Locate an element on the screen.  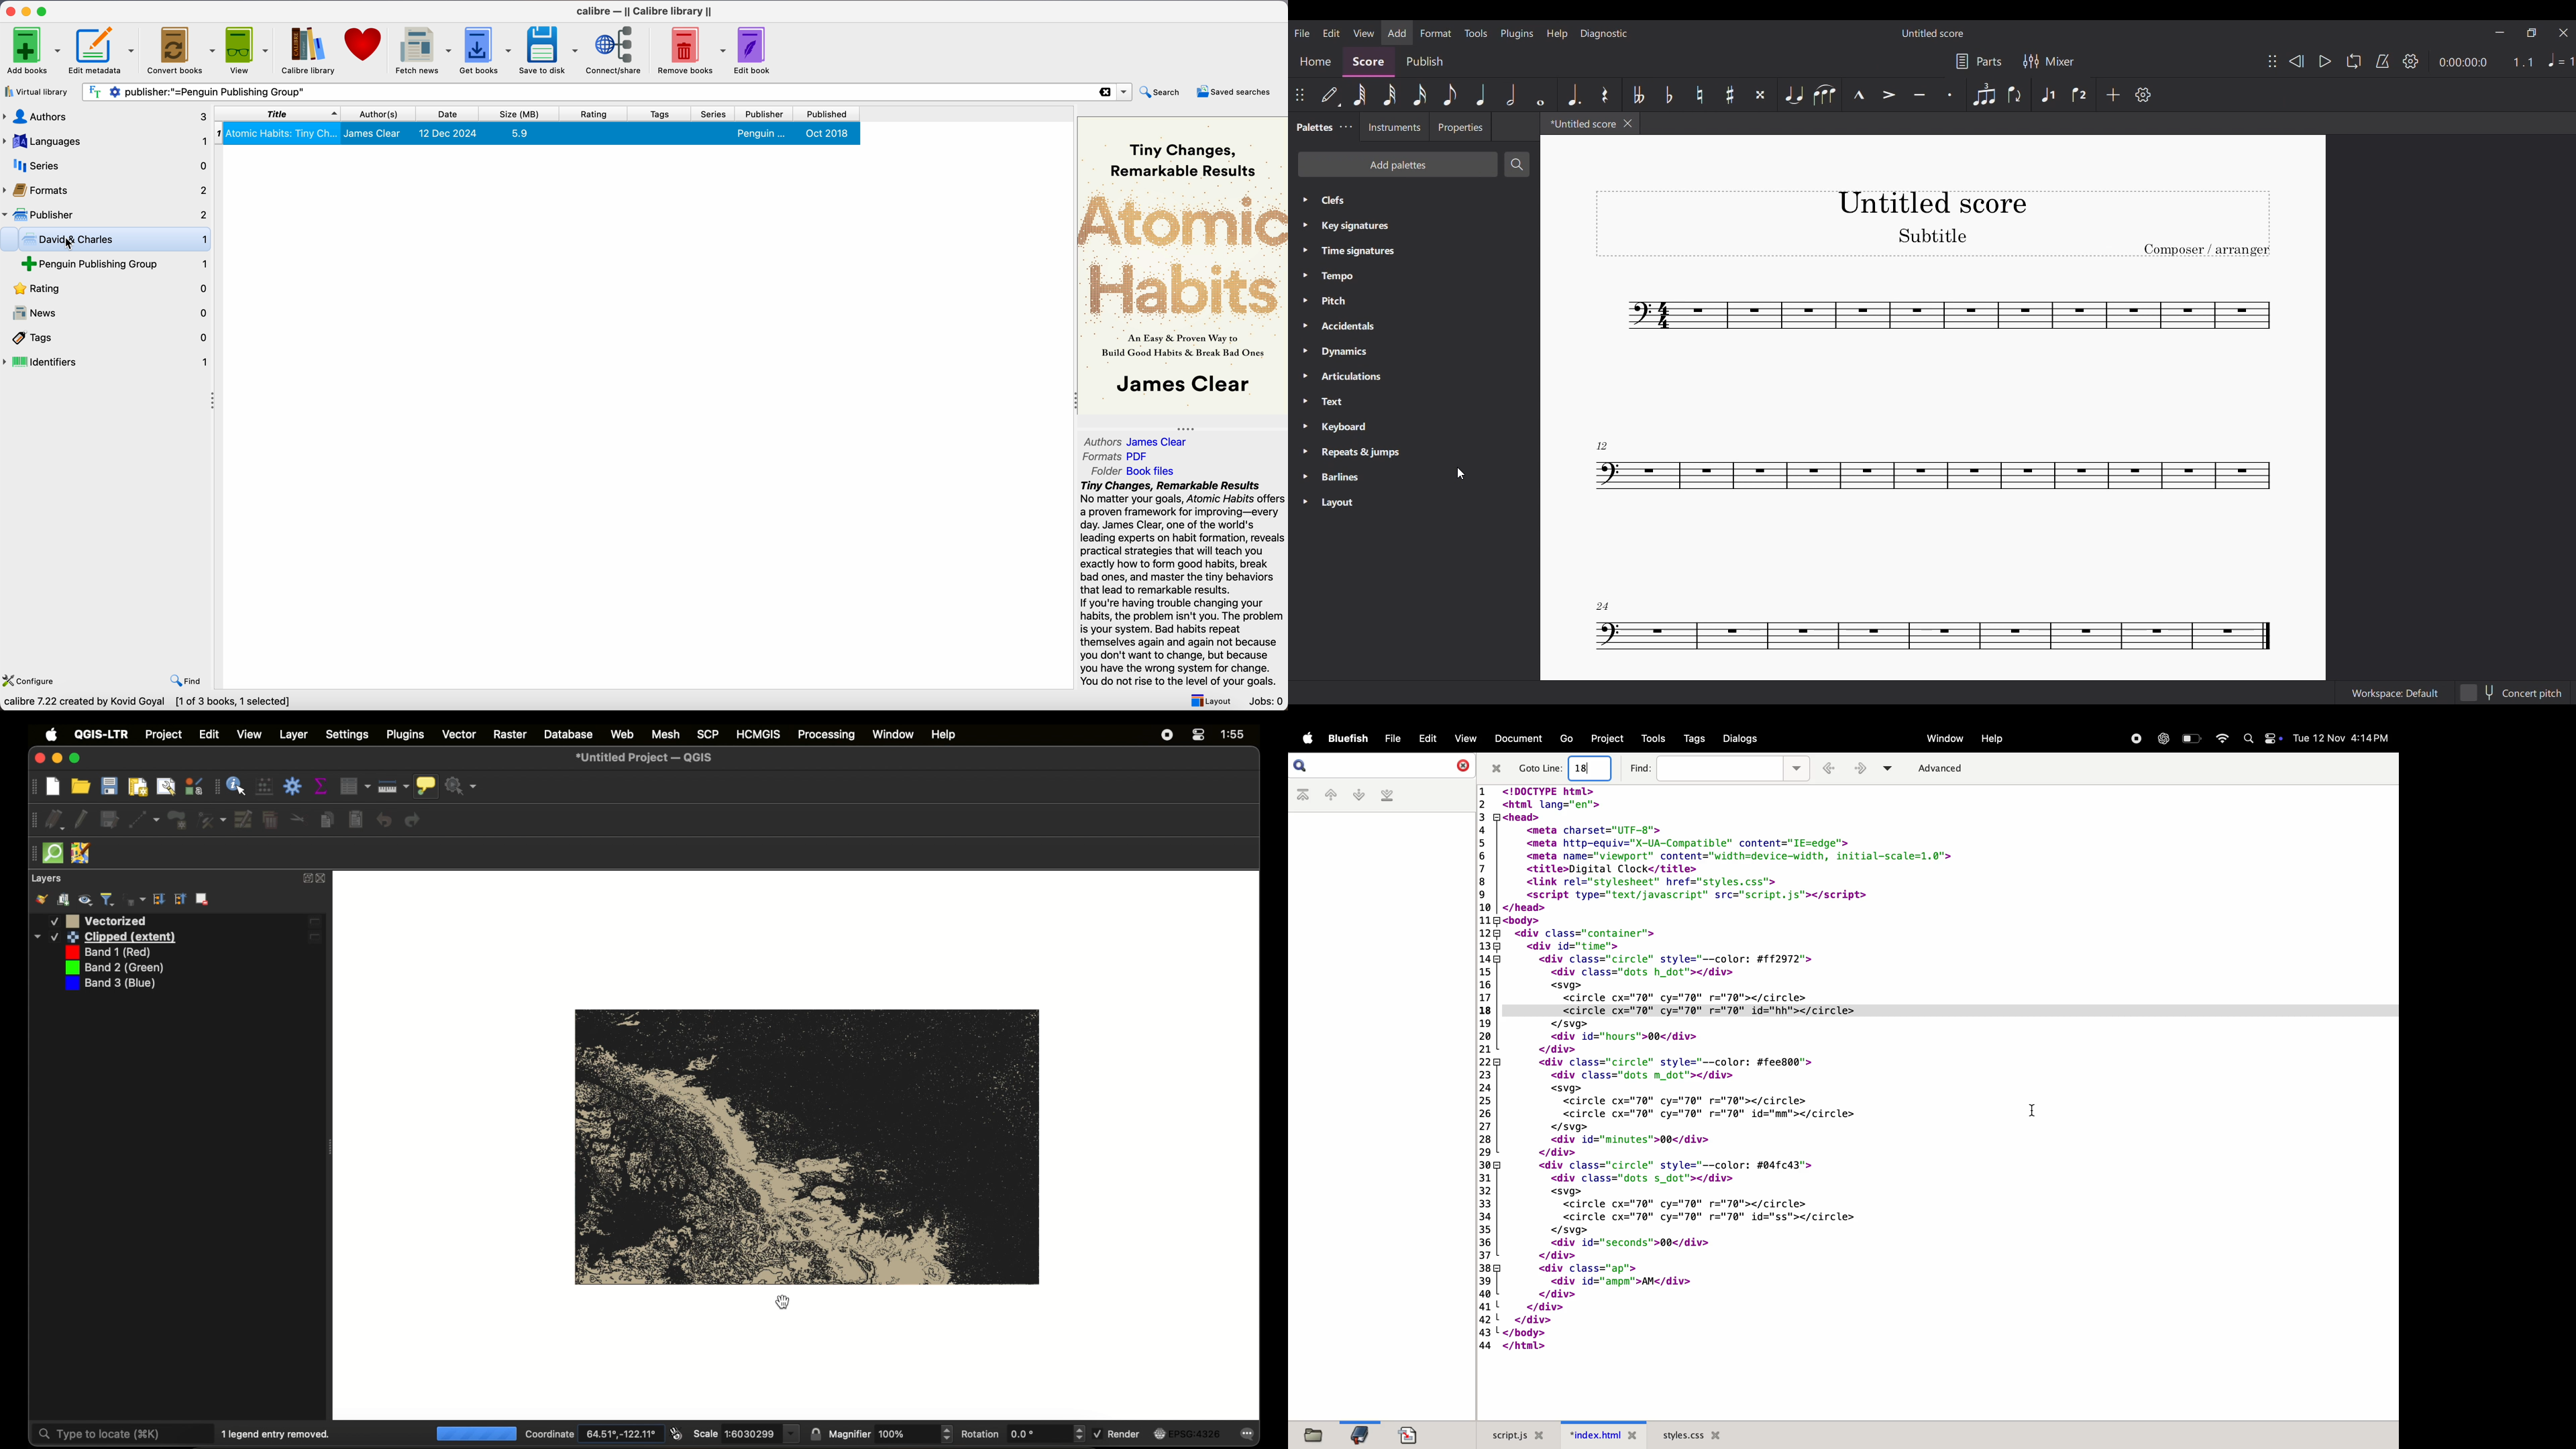
add group is located at coordinates (64, 900).